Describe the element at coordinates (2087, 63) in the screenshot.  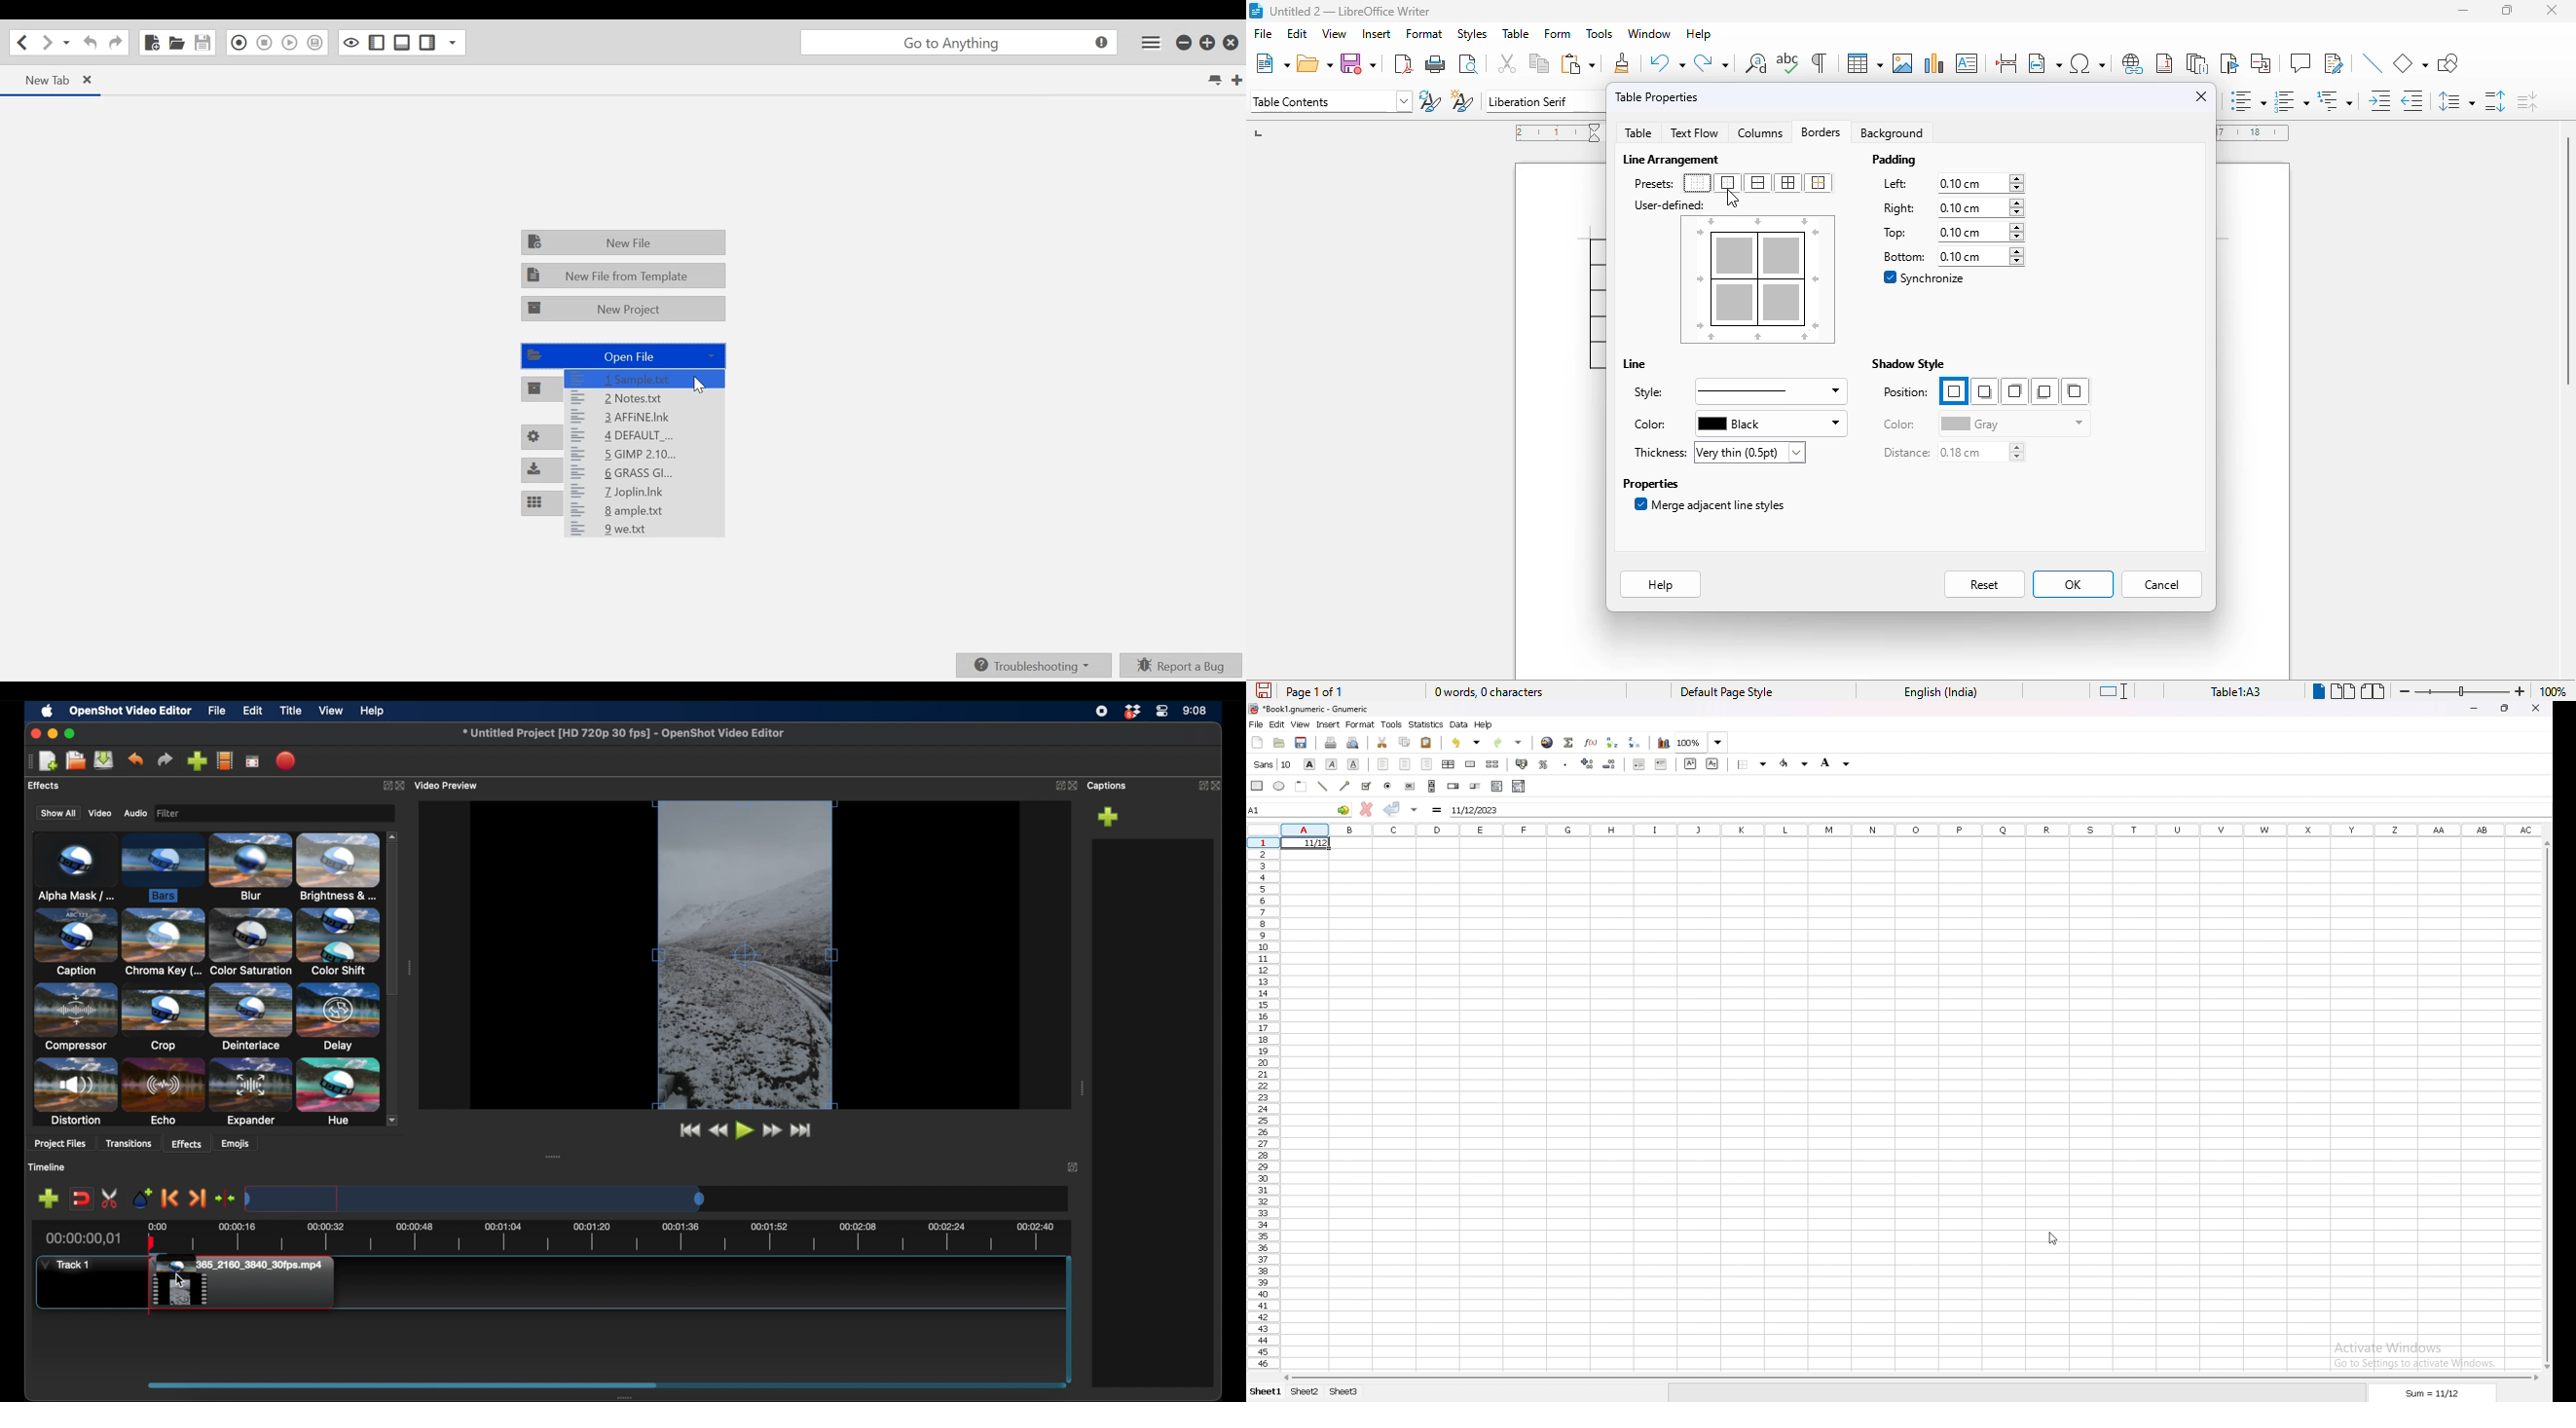
I see `insert special characters` at that location.